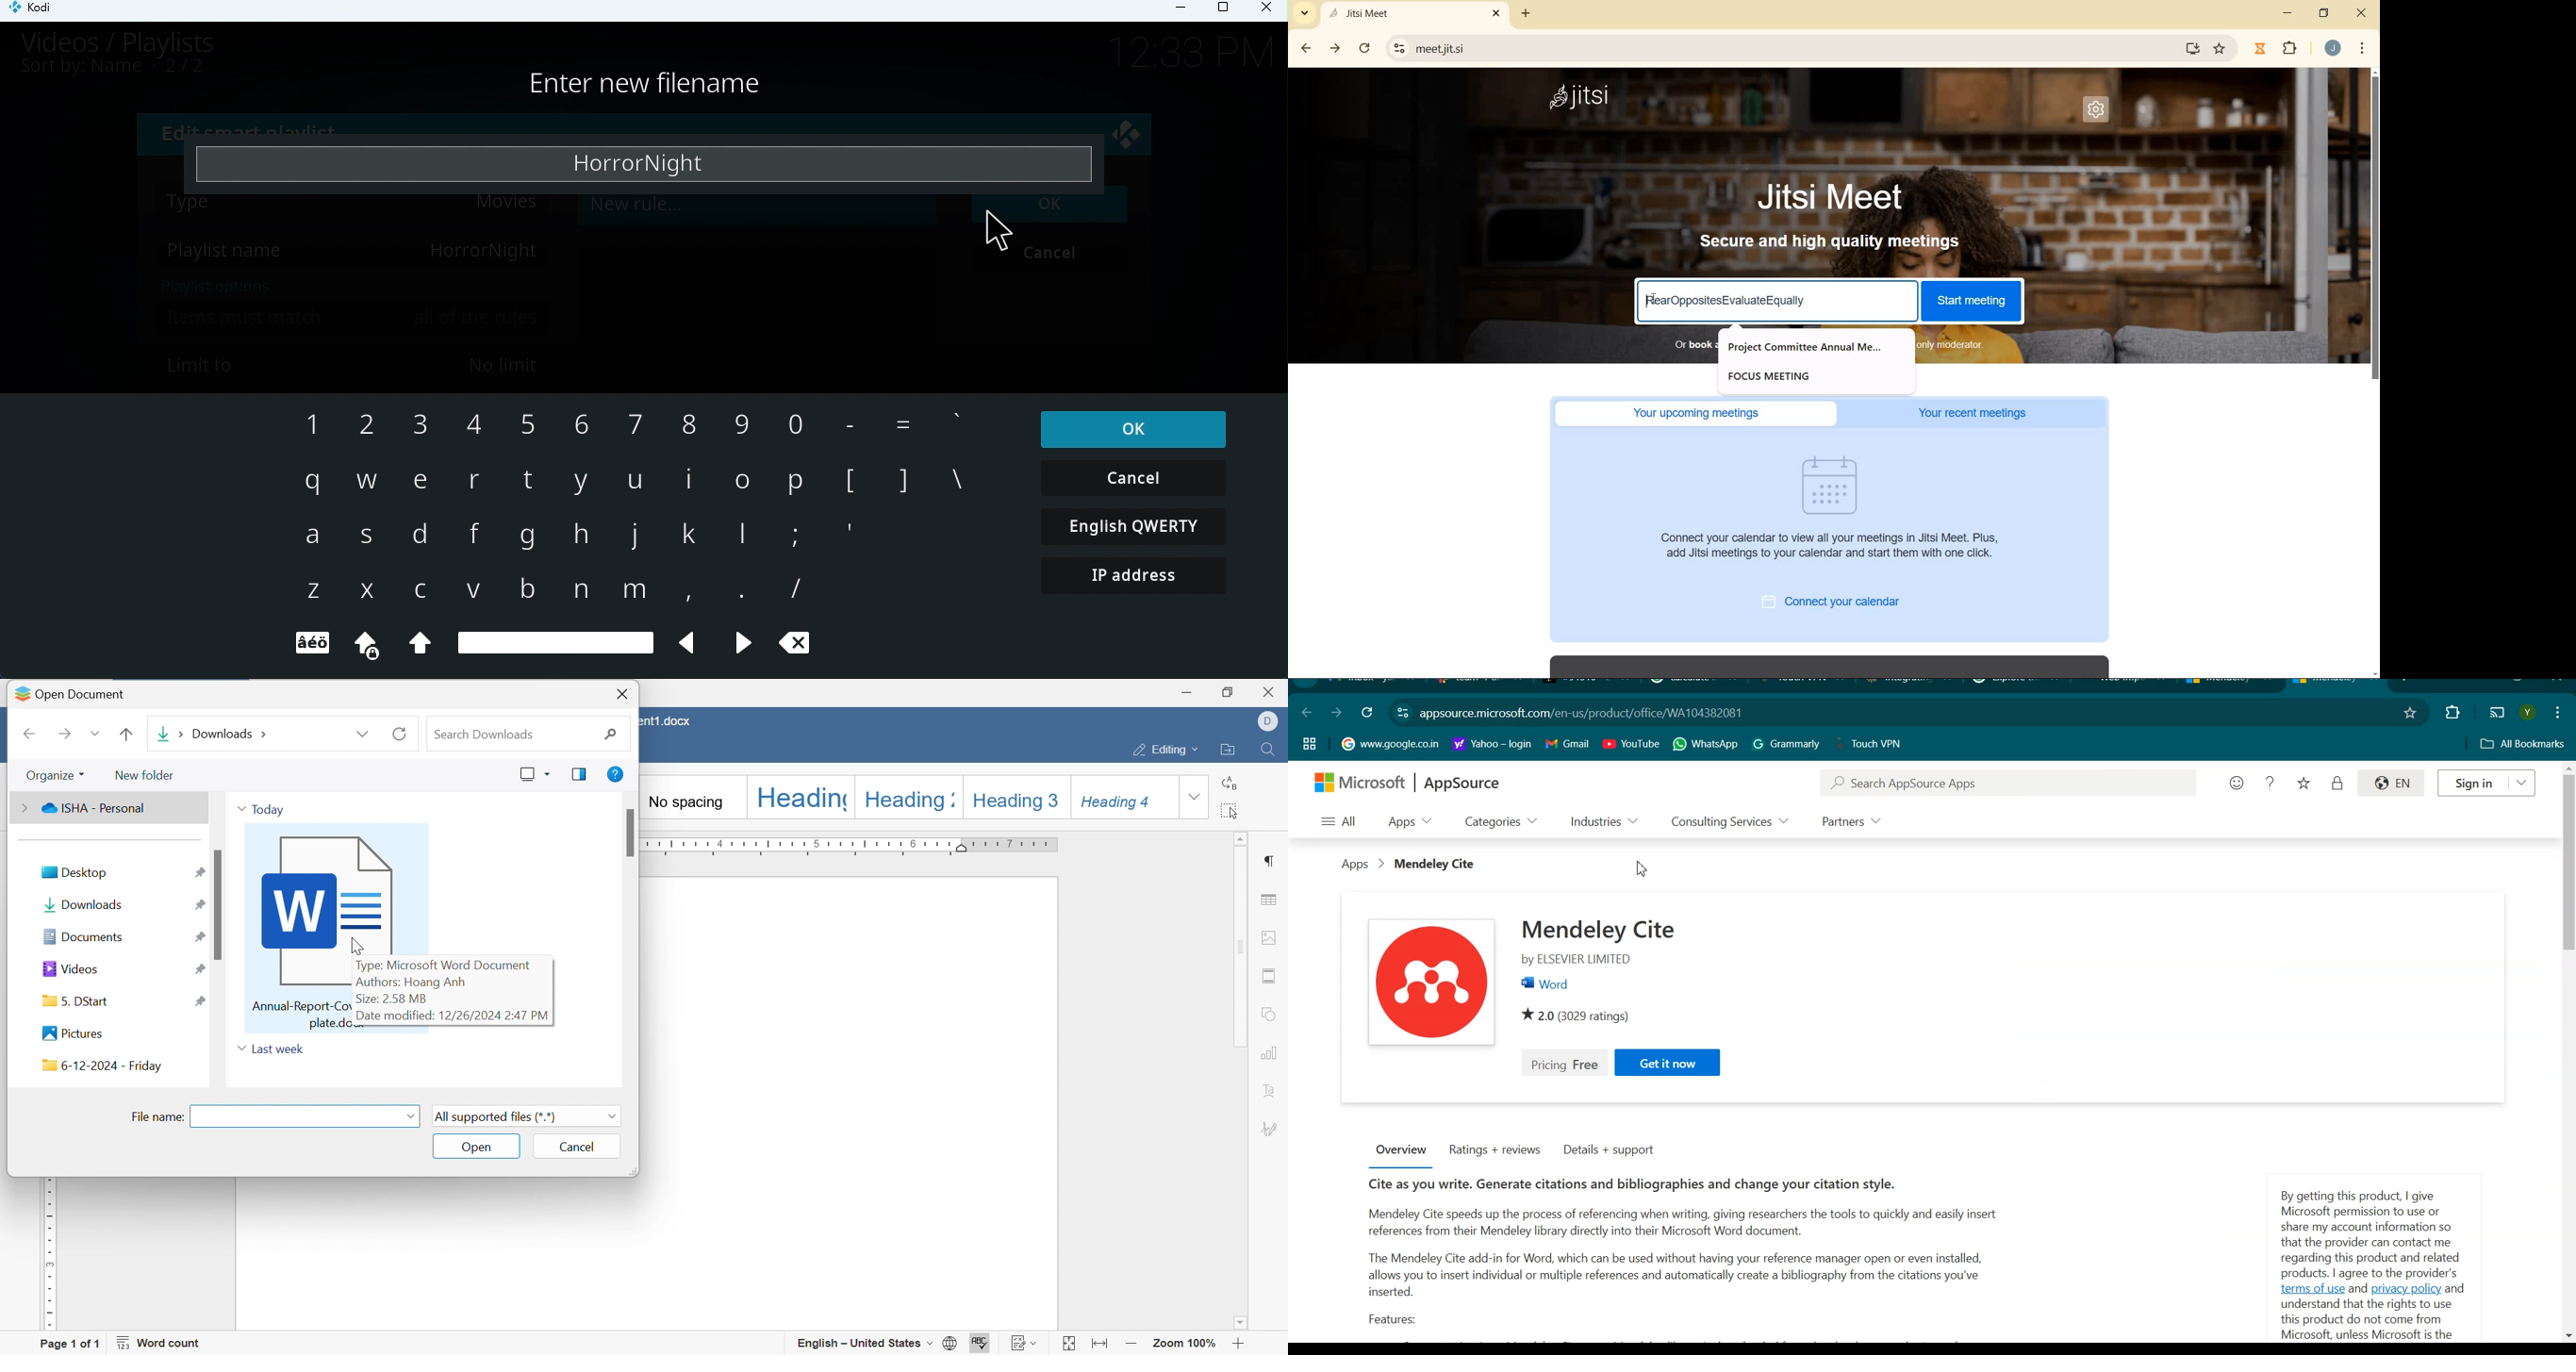  Describe the element at coordinates (1307, 711) in the screenshot. I see `Go back` at that location.